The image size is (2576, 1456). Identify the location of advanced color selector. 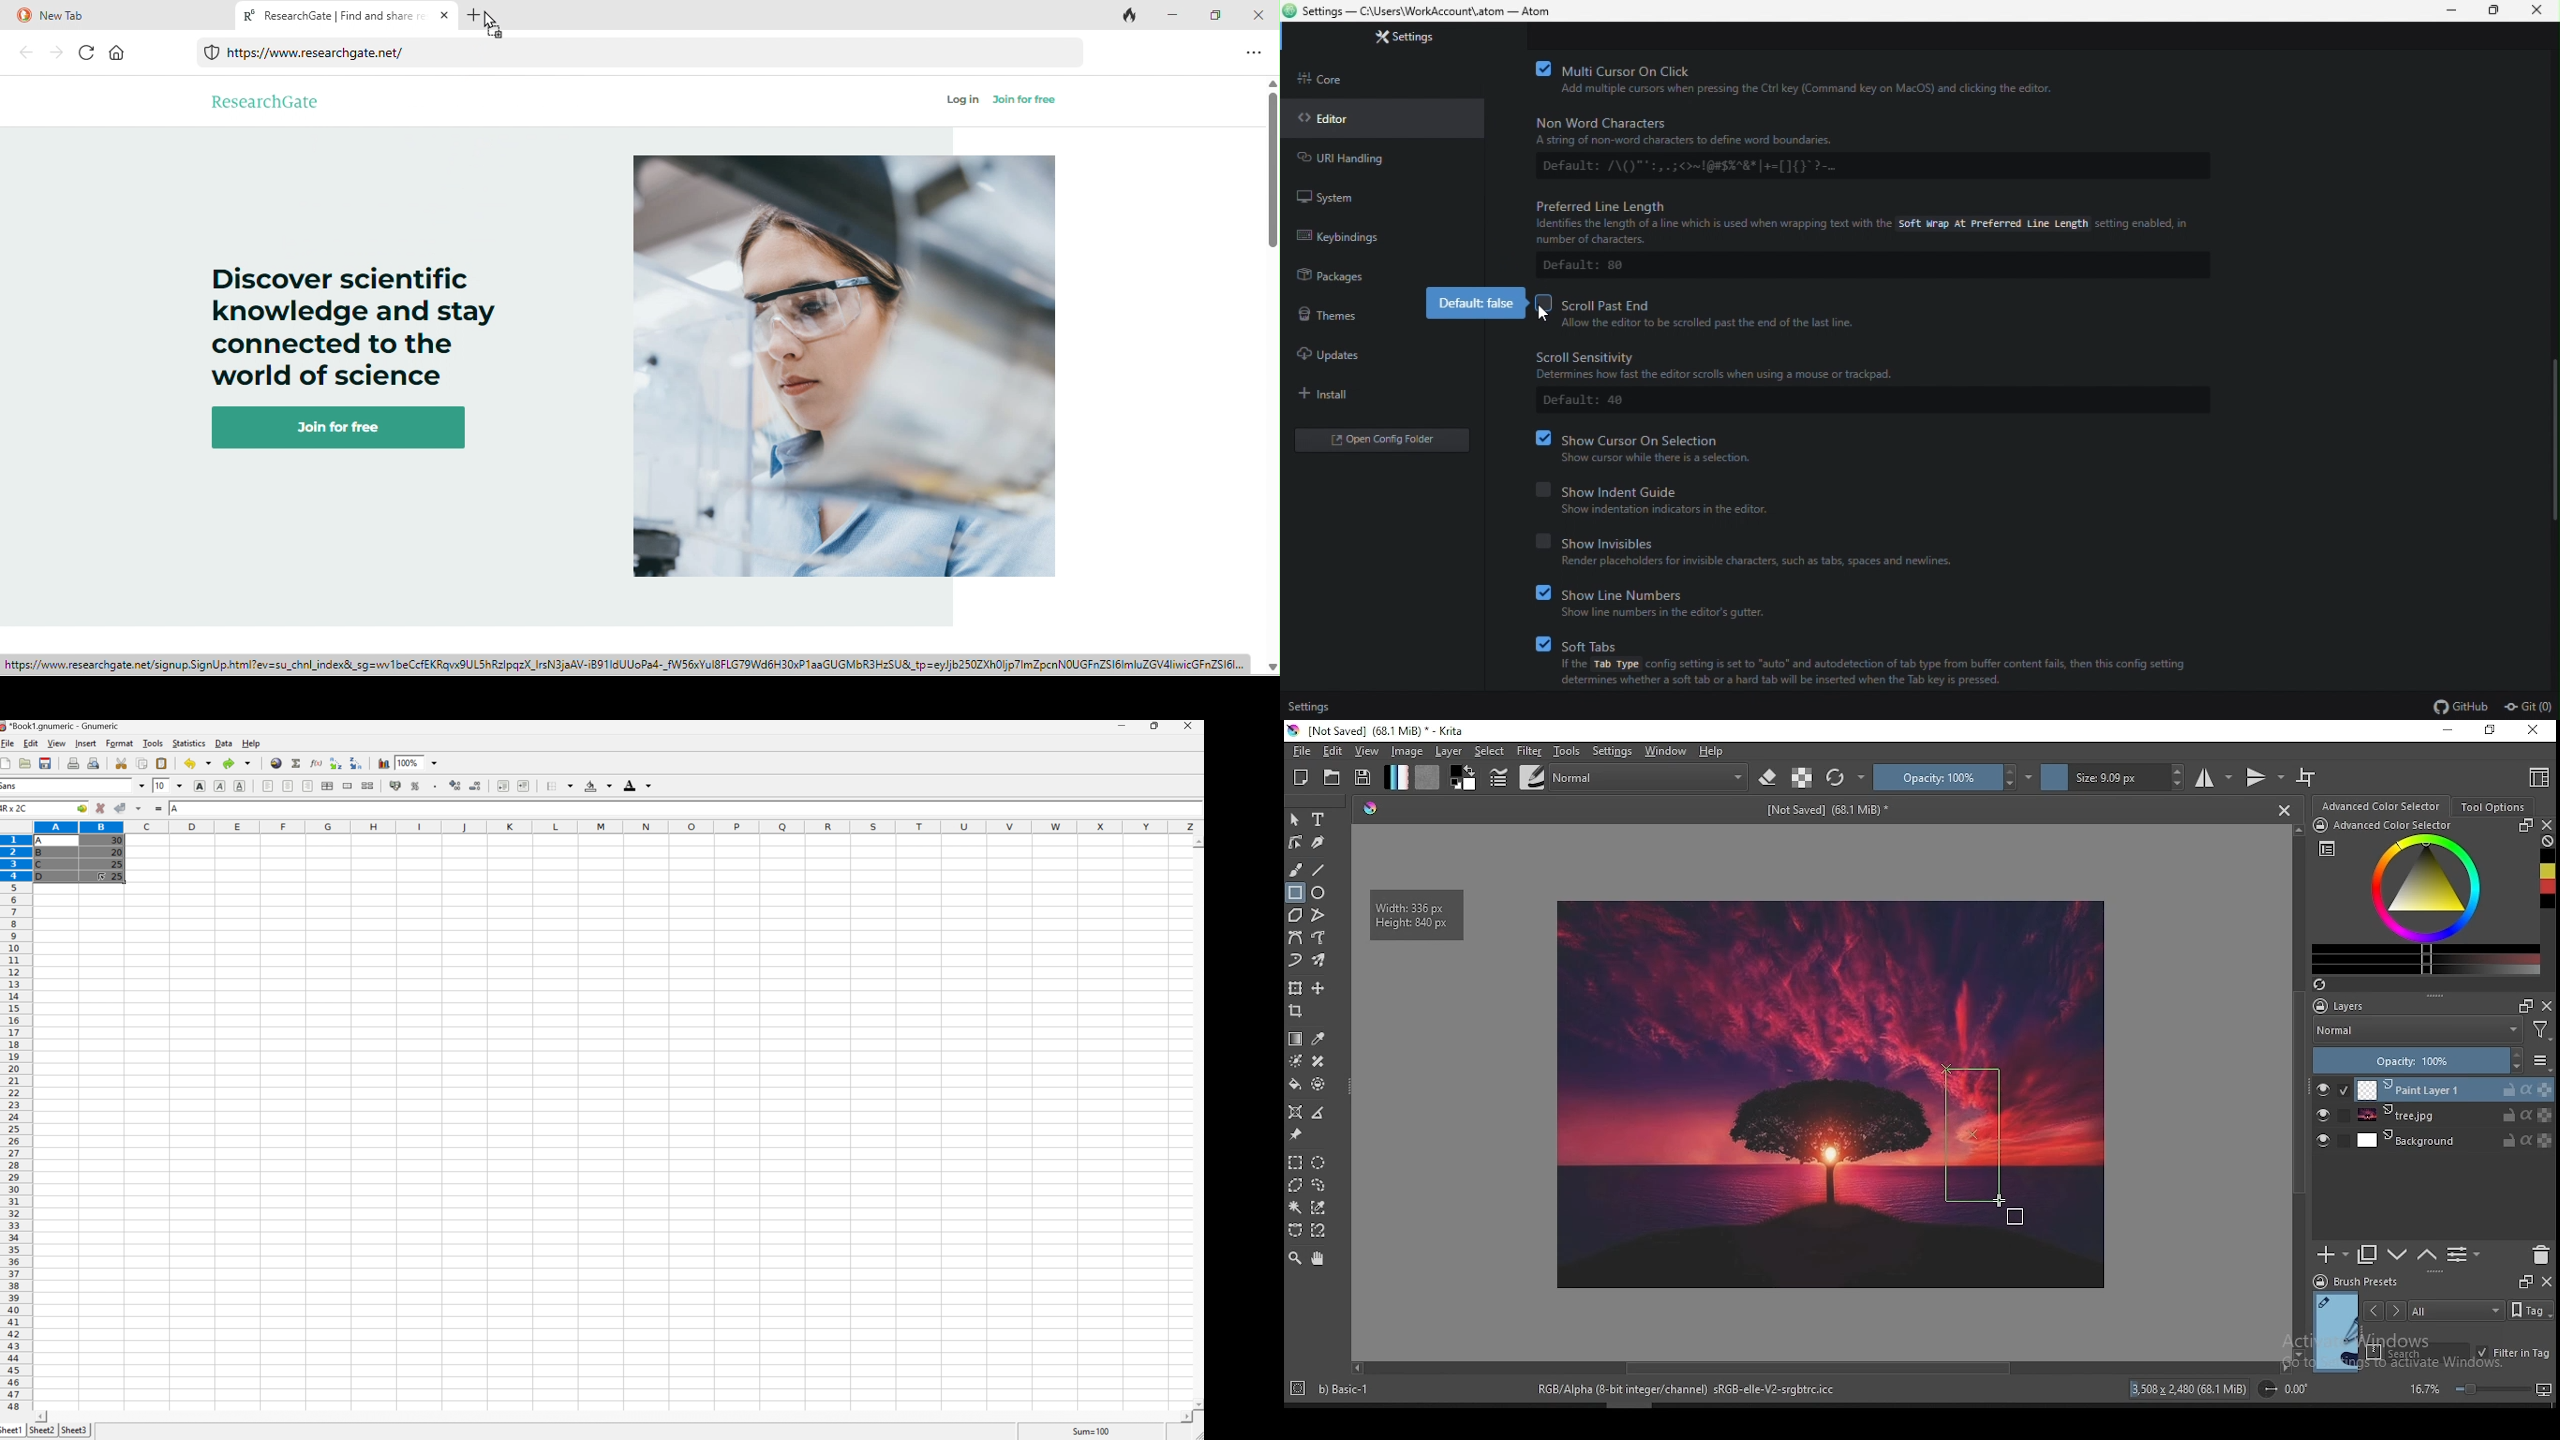
(2426, 897).